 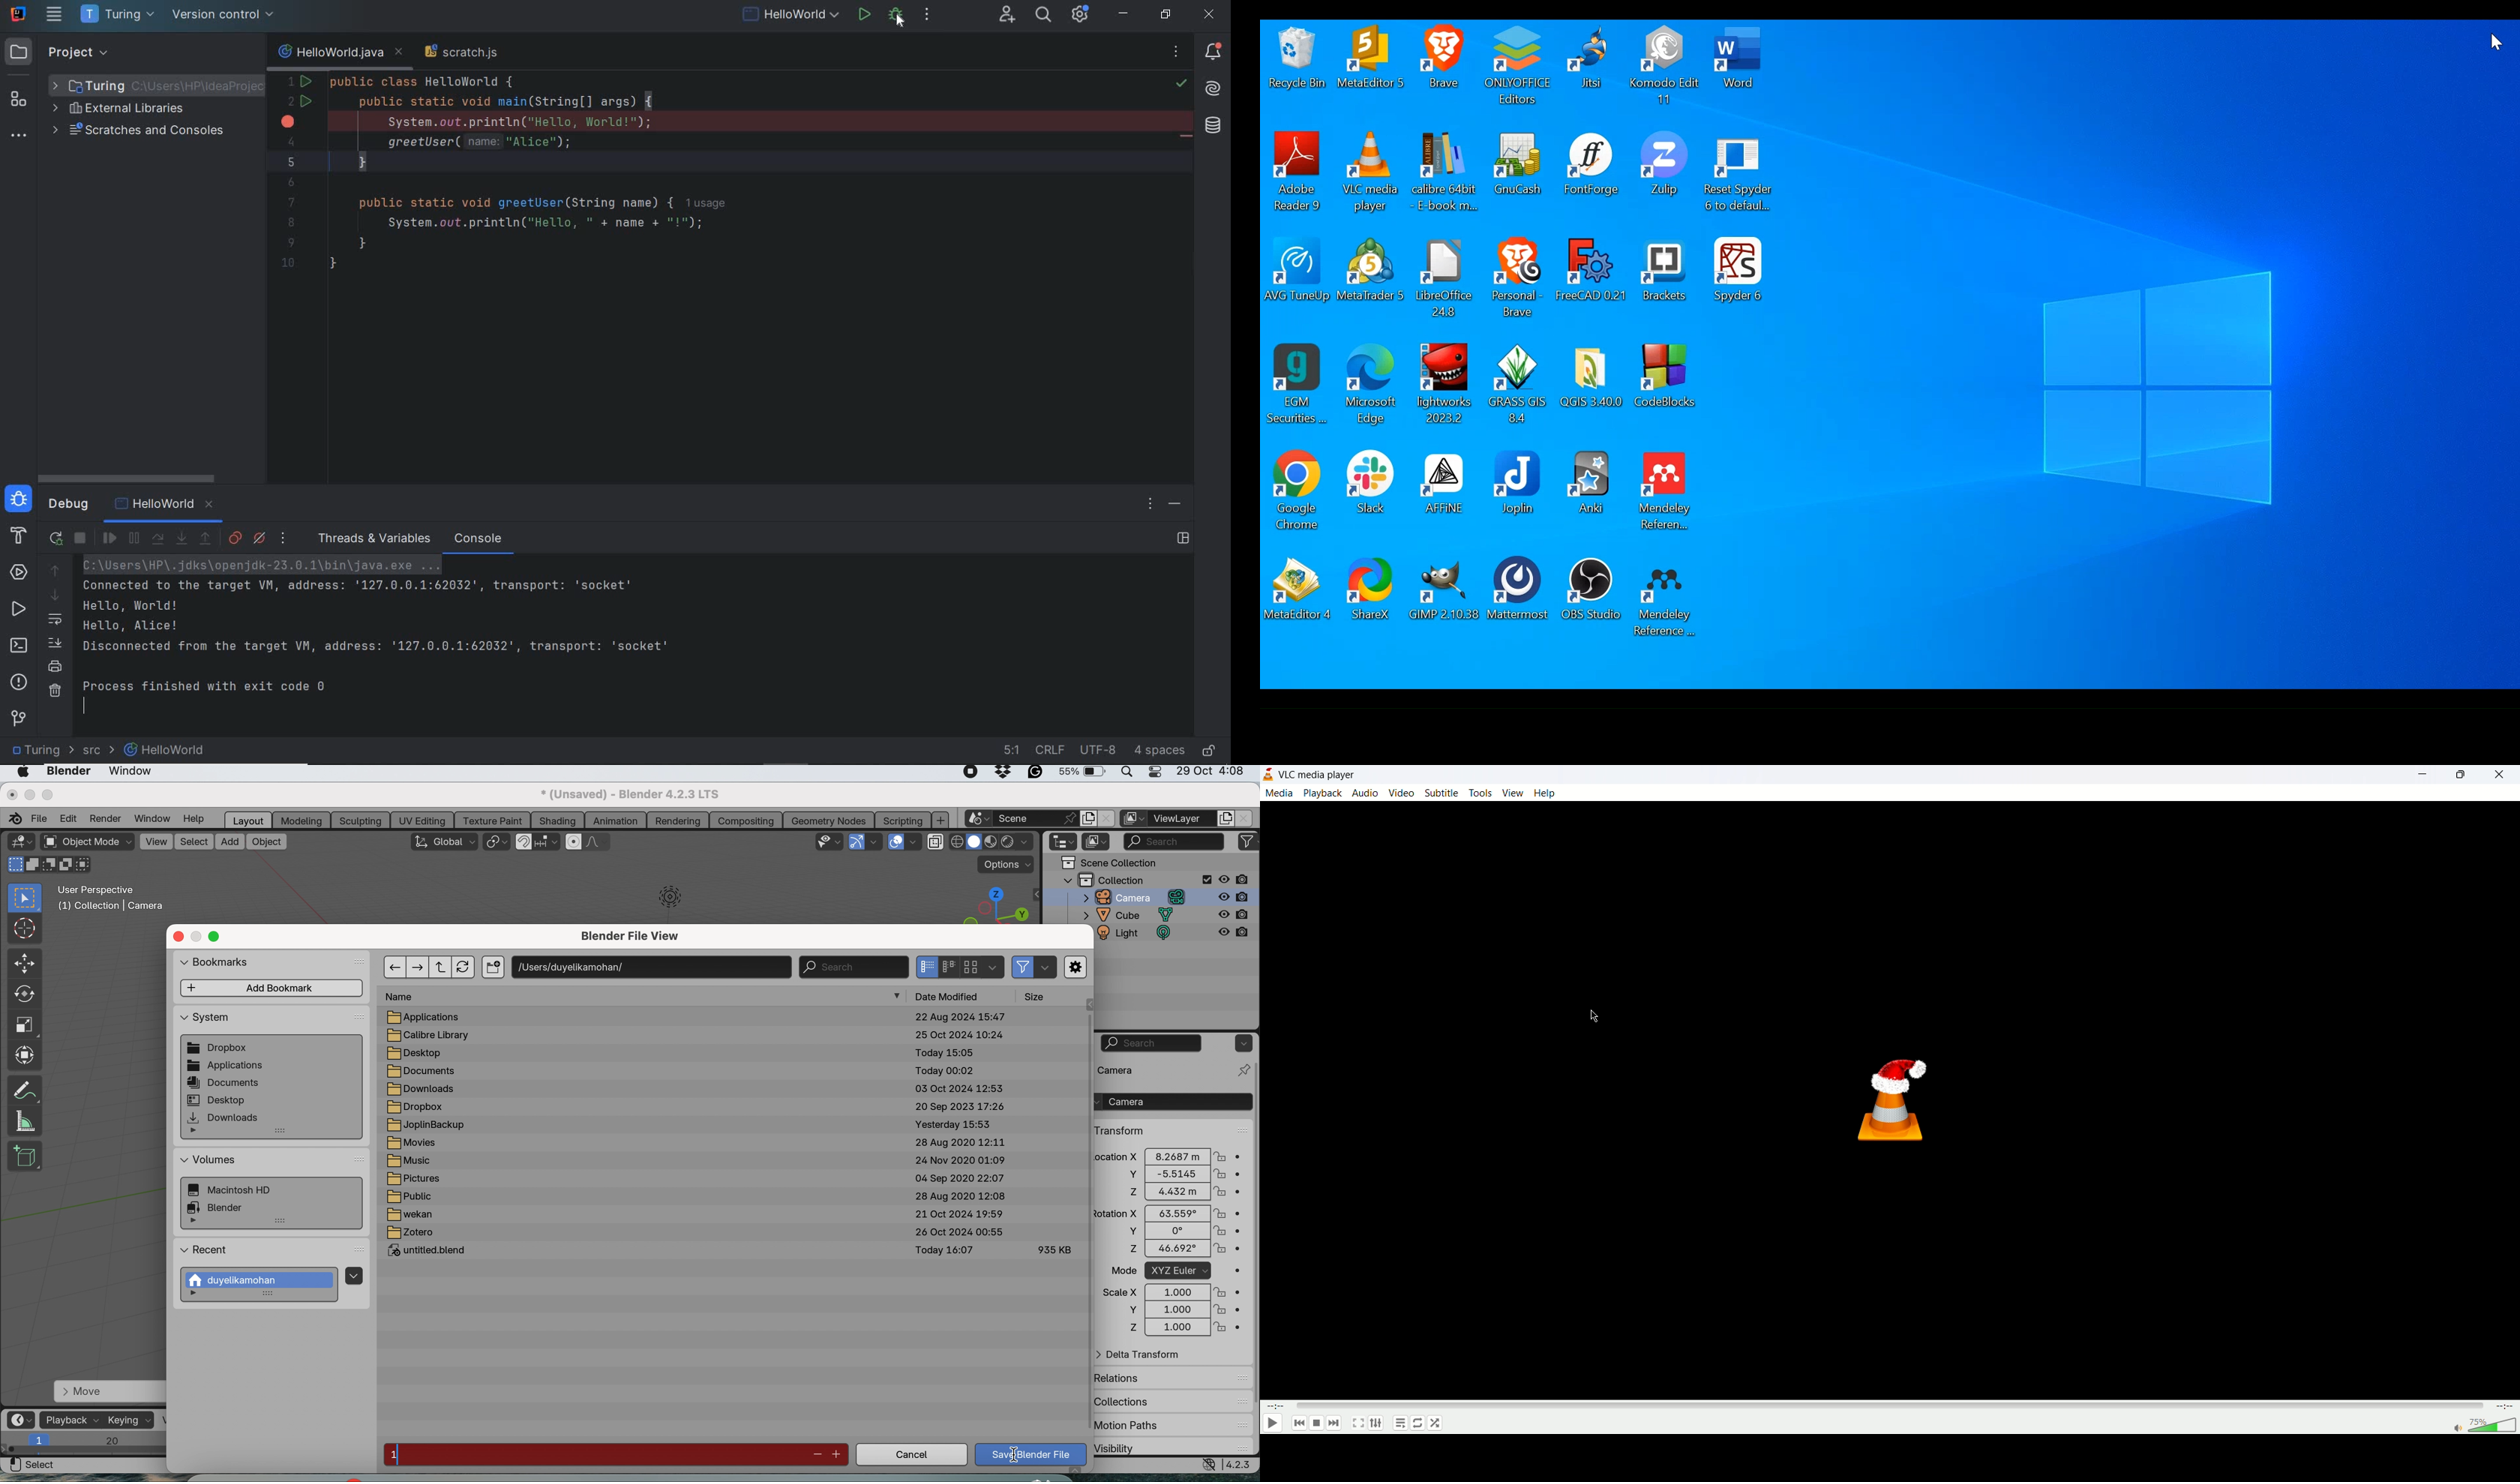 What do you see at coordinates (524, 842) in the screenshot?
I see `snap` at bounding box center [524, 842].